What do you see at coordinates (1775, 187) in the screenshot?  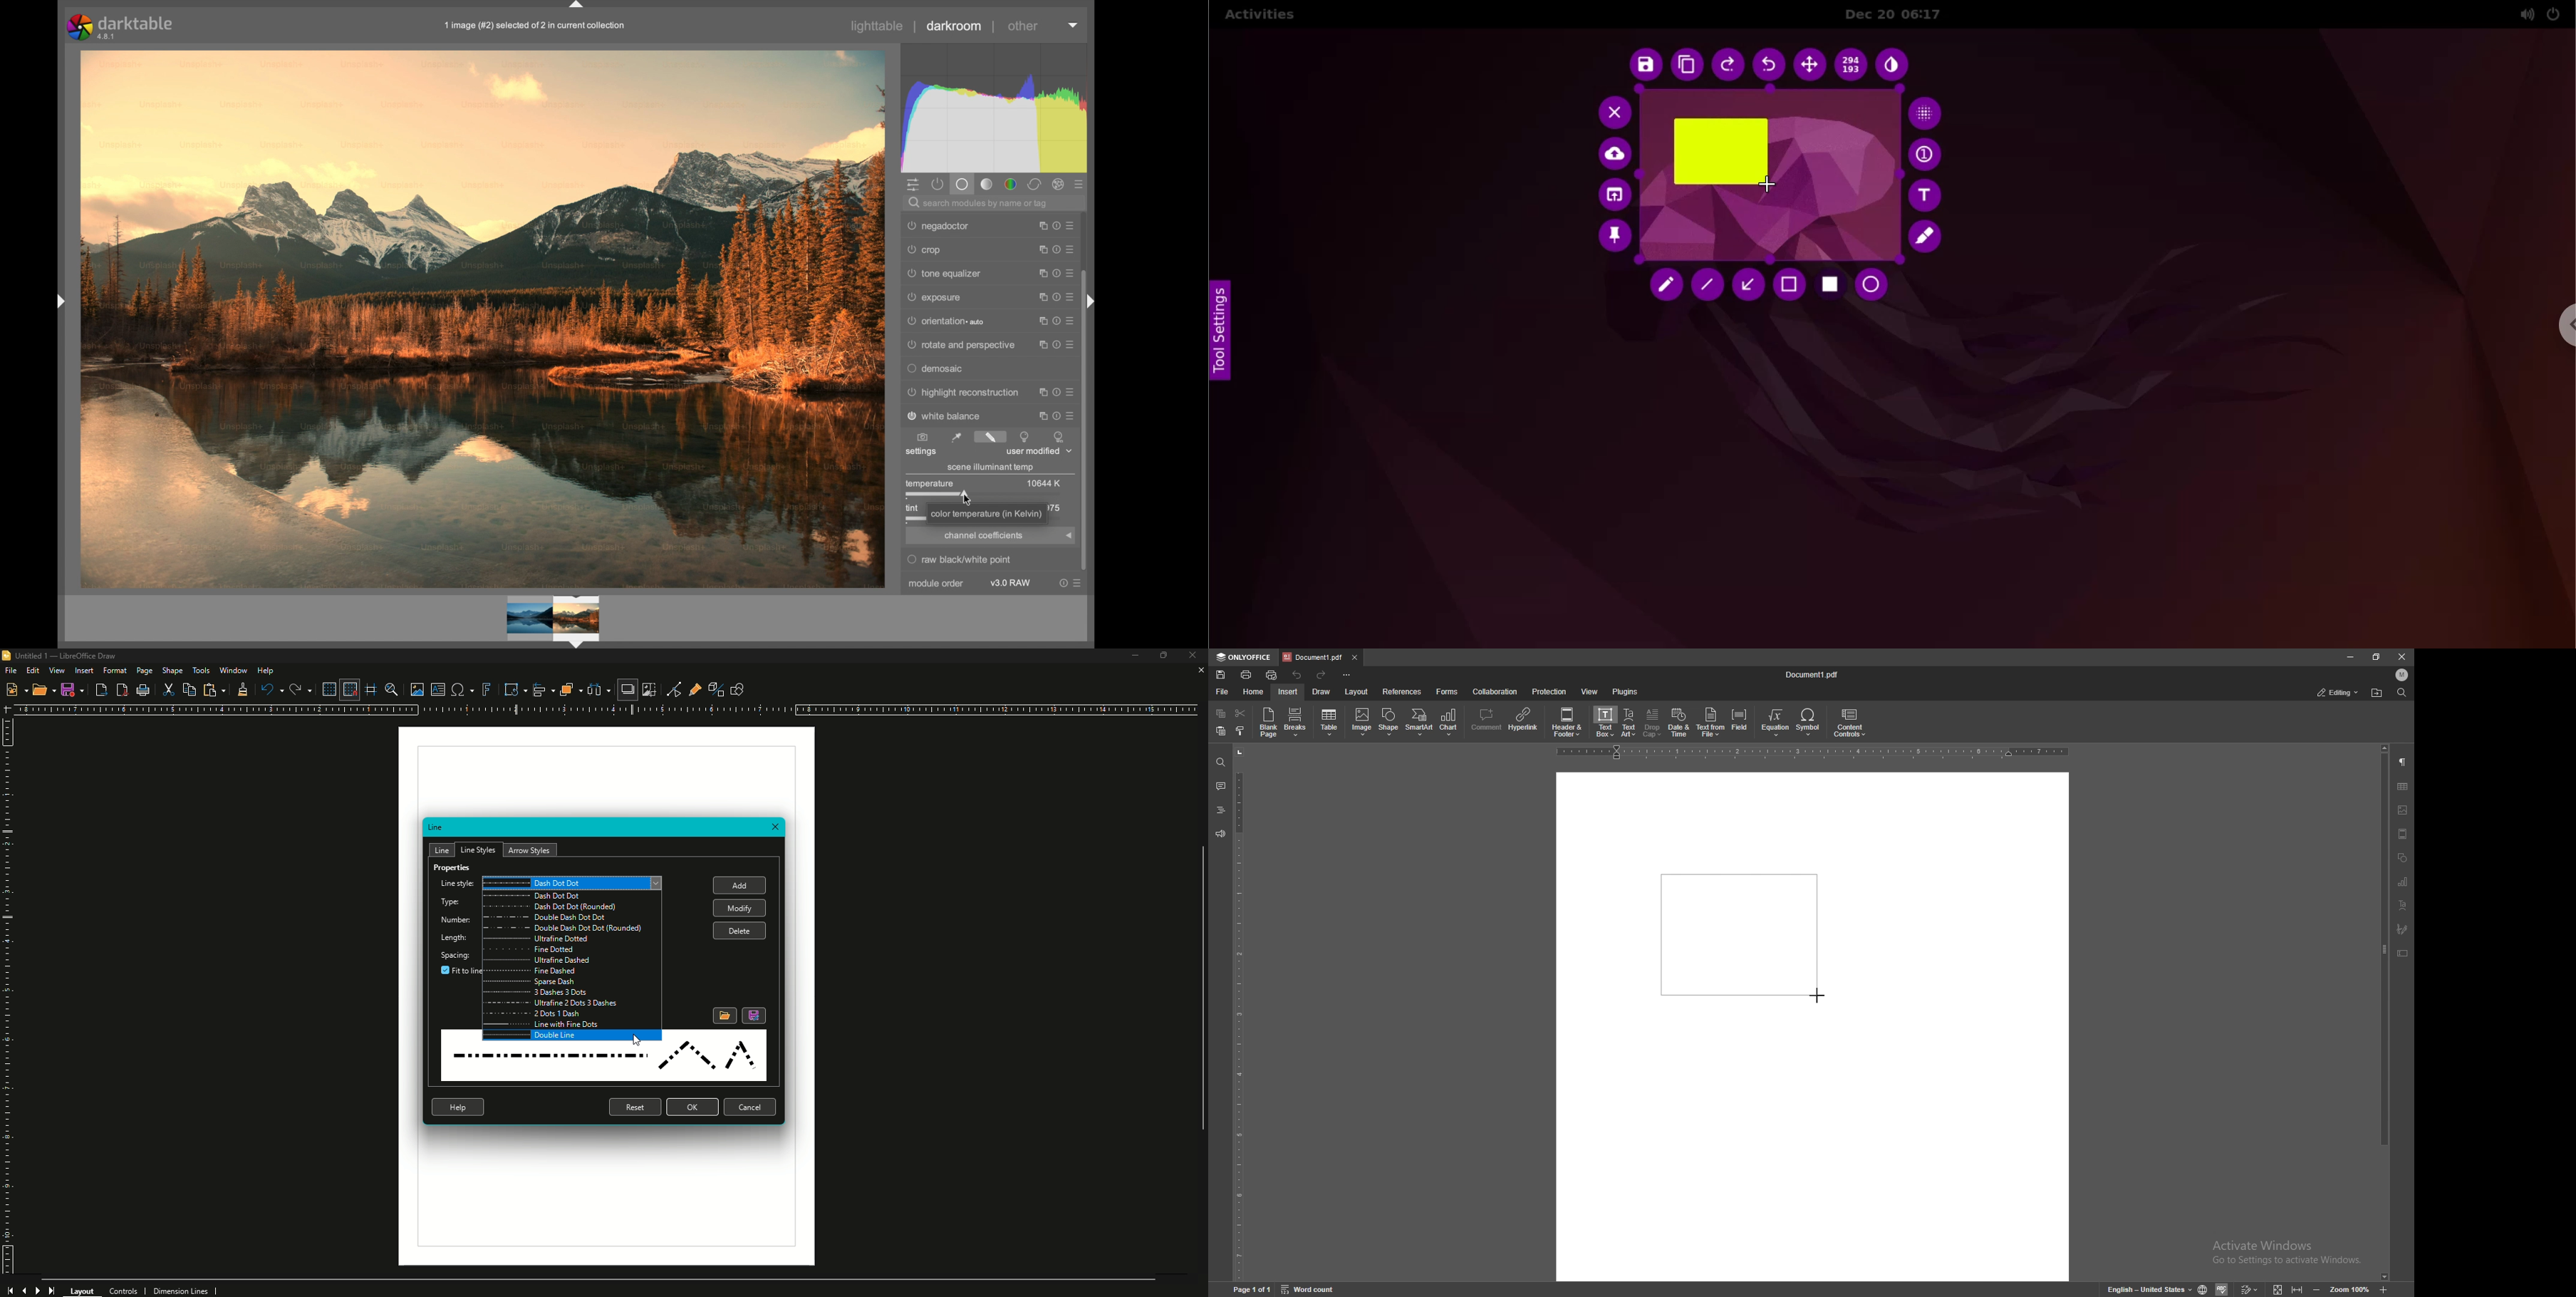 I see `cursor` at bounding box center [1775, 187].